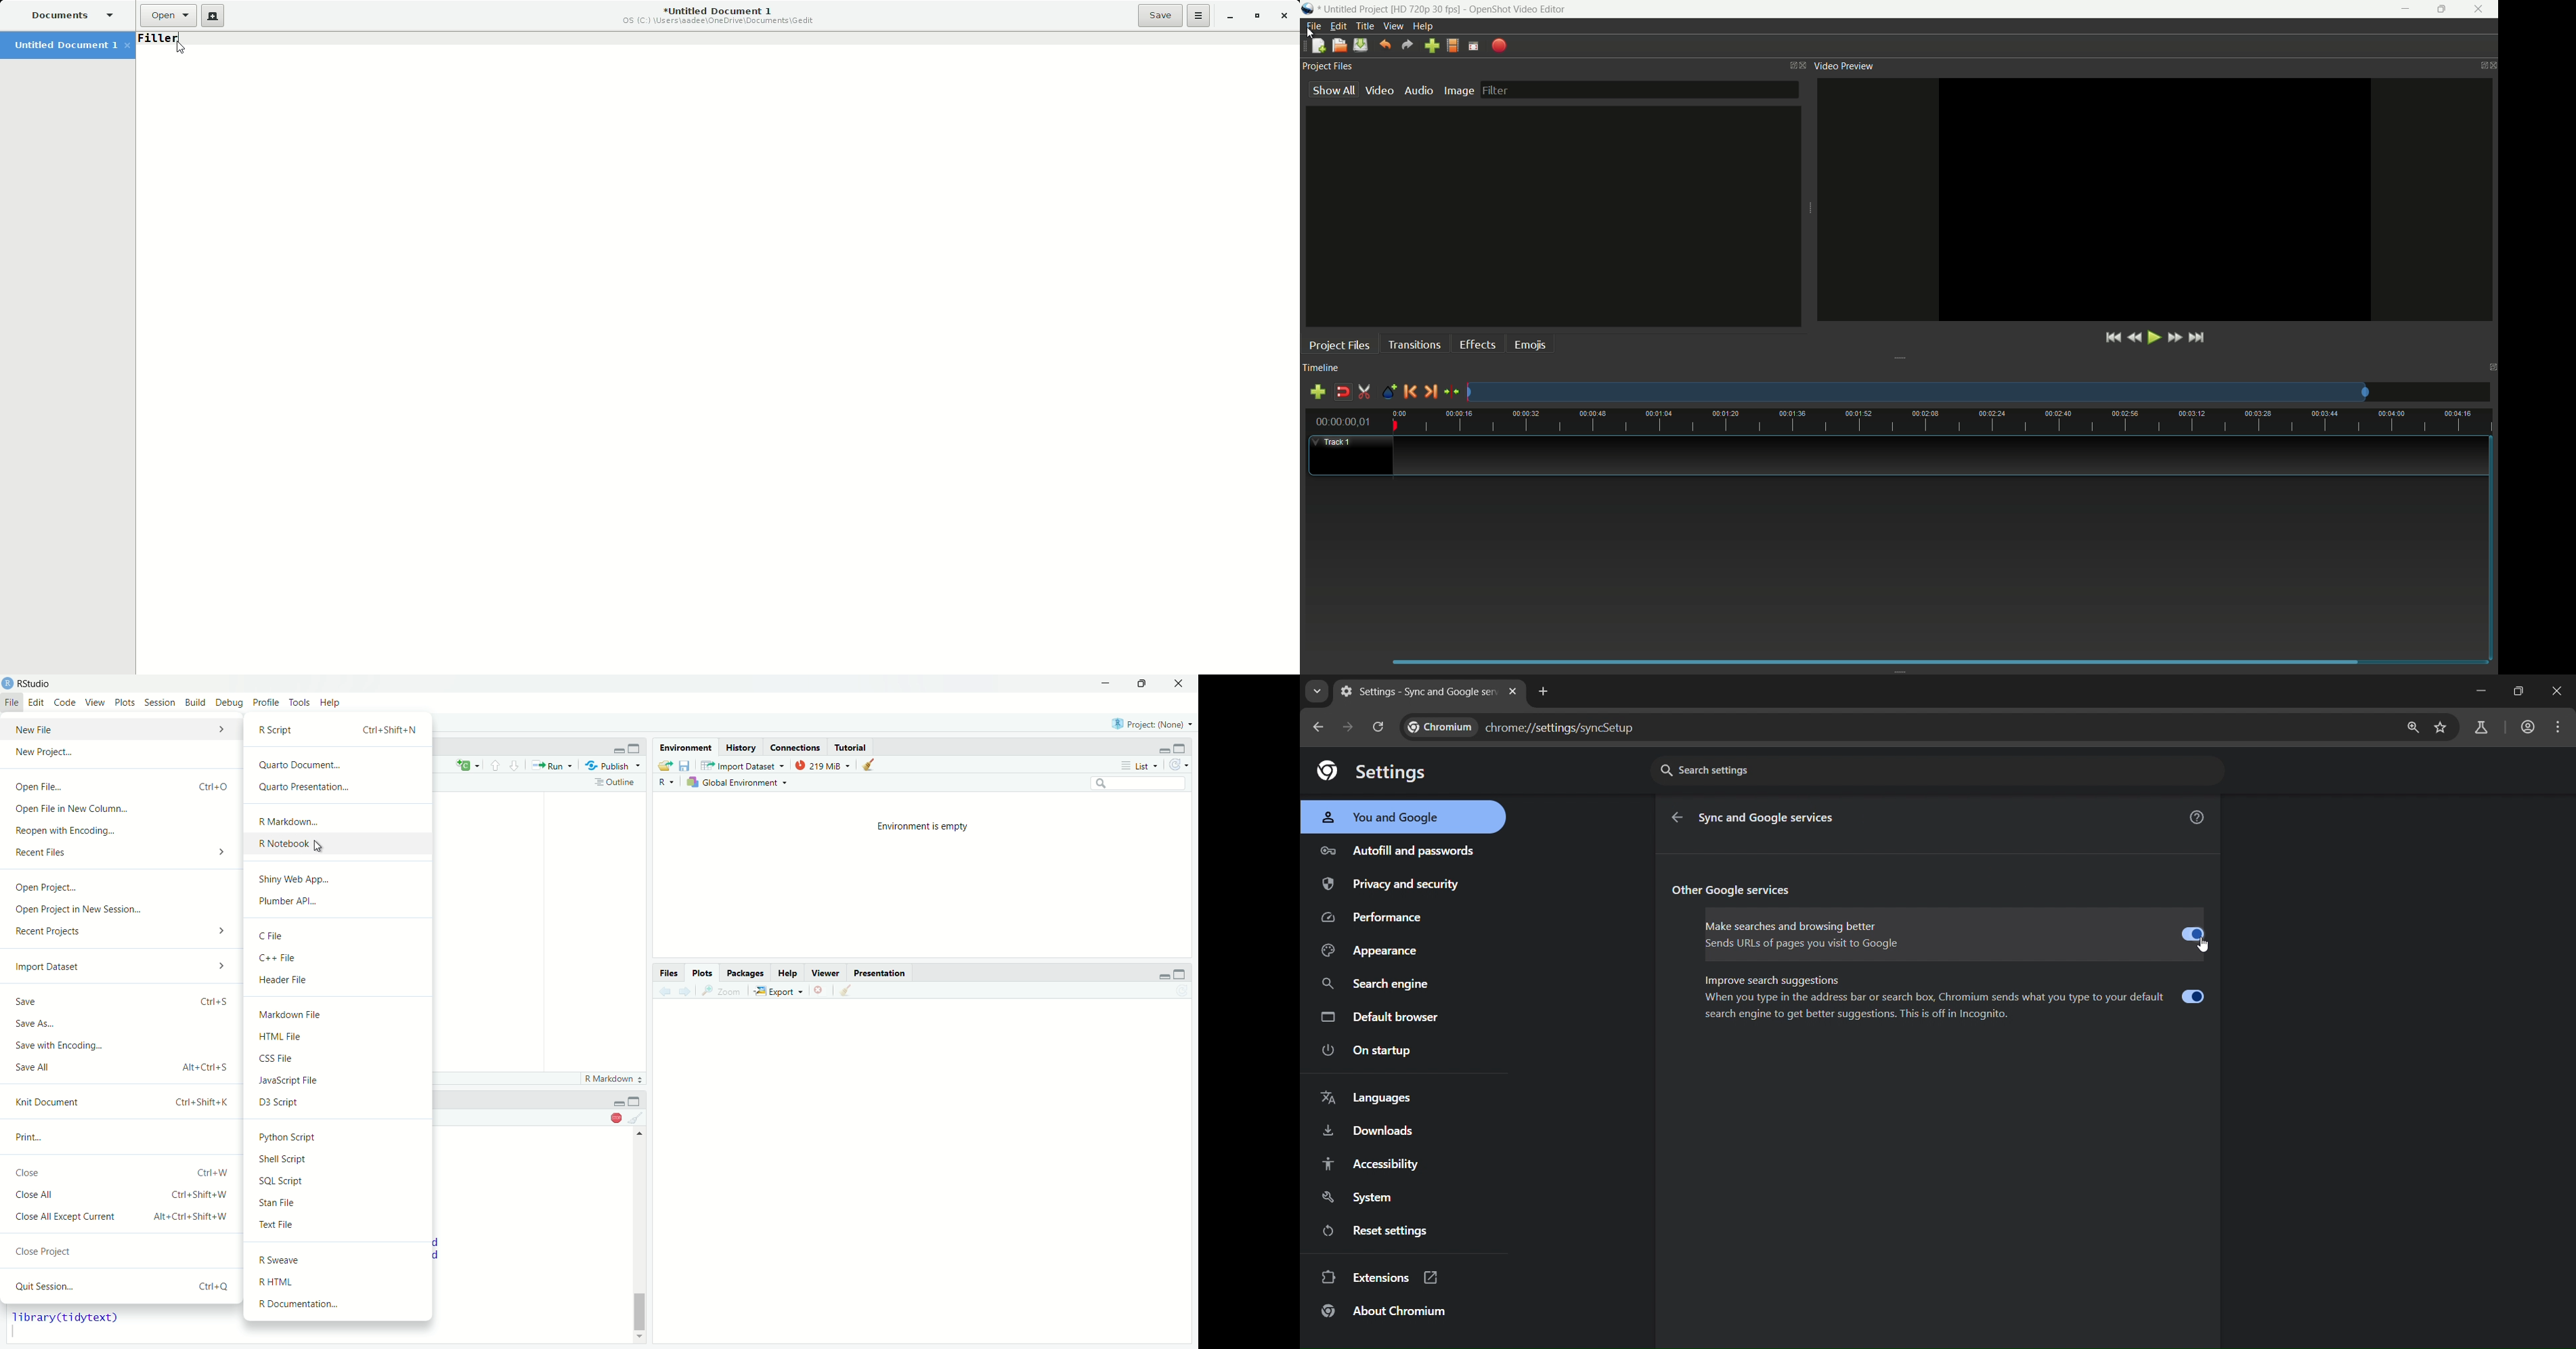  Describe the element at coordinates (637, 1117) in the screenshot. I see `clear console` at that location.